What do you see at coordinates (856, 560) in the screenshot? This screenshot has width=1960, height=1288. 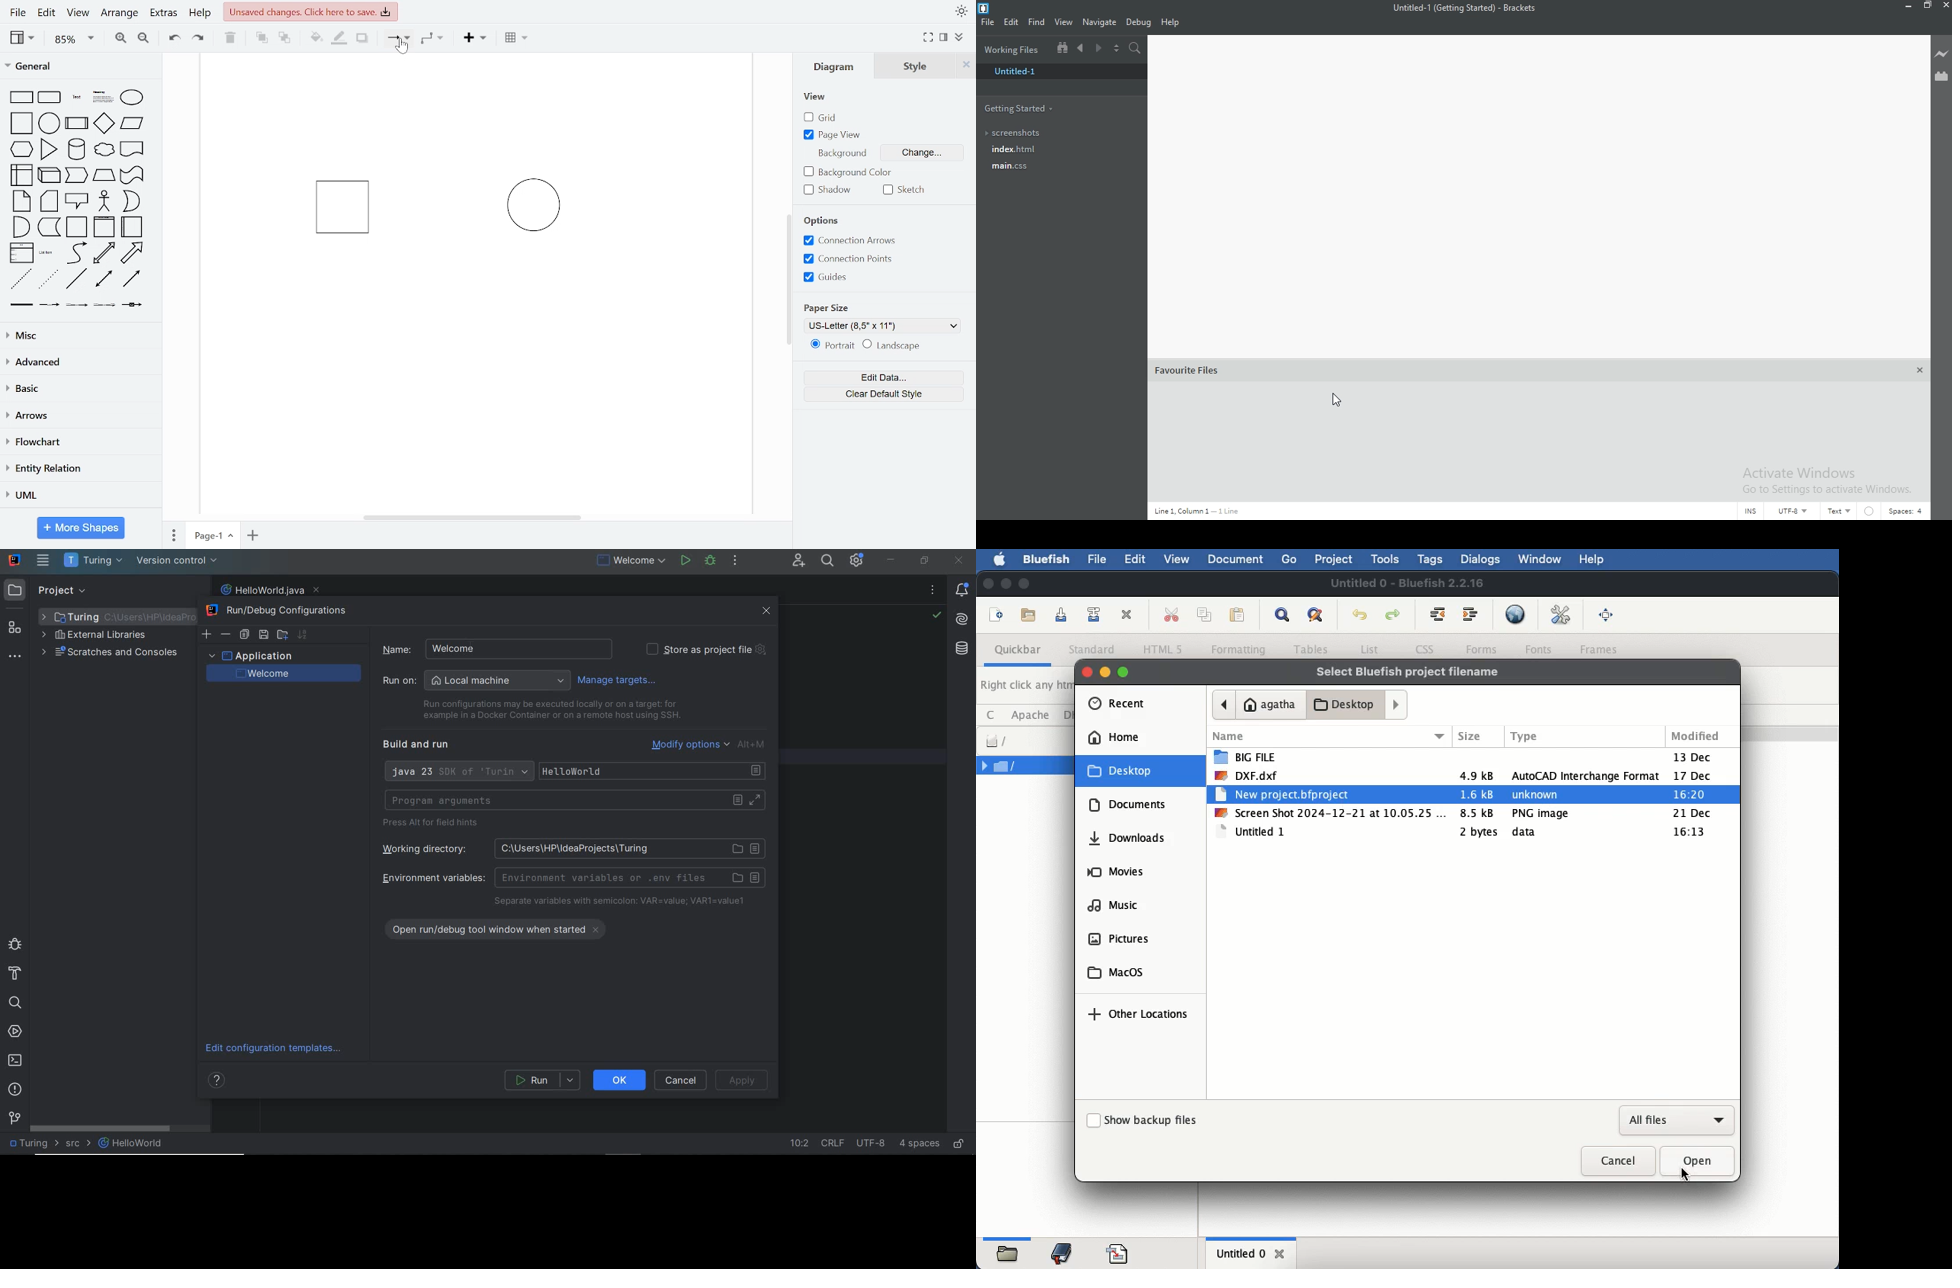 I see `IDE & Project Settings` at bounding box center [856, 560].